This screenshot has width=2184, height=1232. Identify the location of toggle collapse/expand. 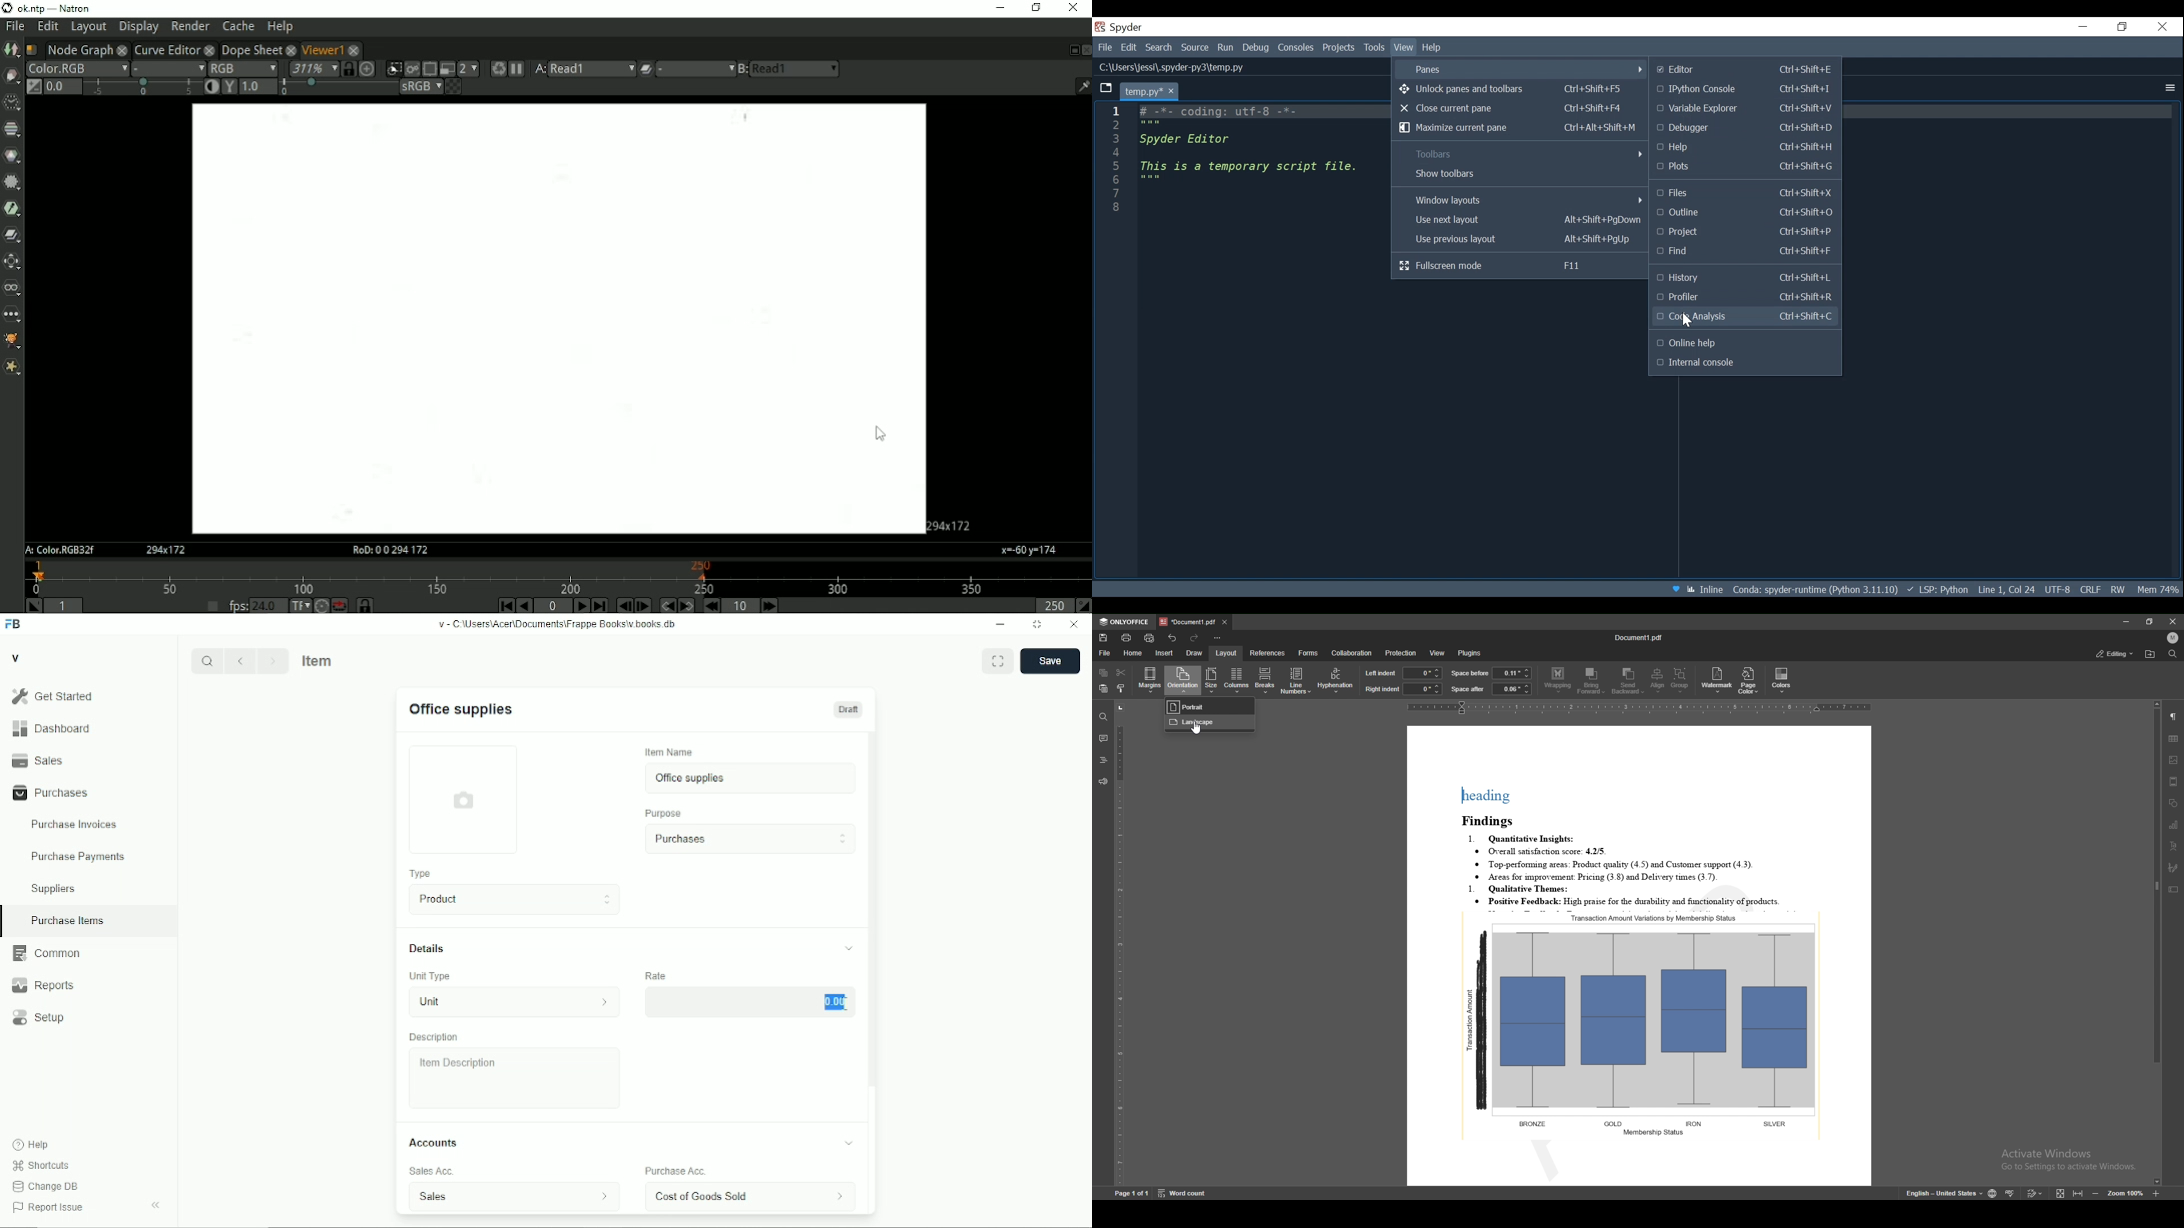
(850, 948).